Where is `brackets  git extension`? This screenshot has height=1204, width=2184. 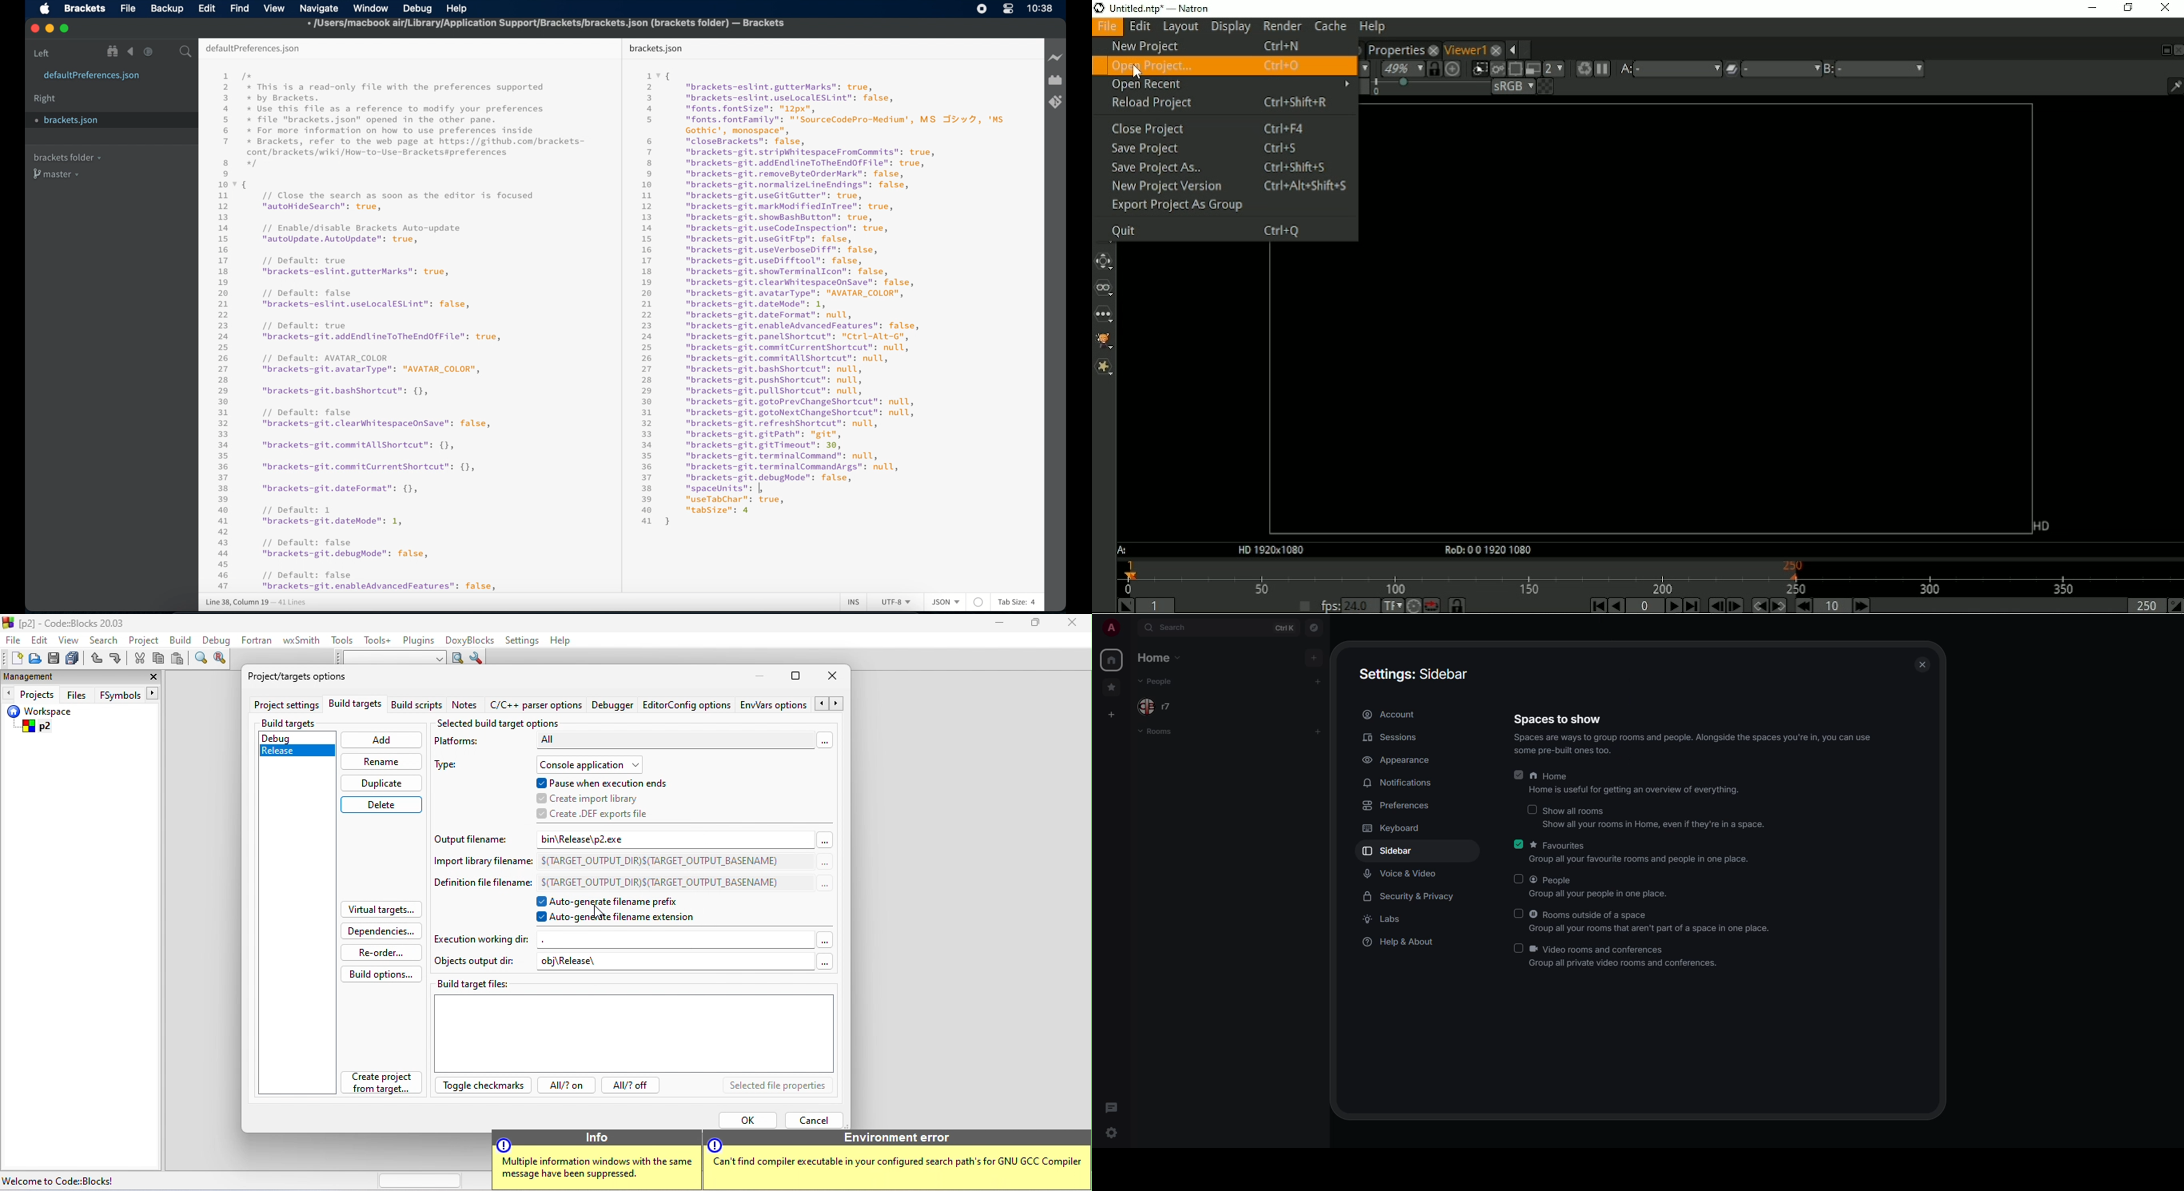
brackets  git extension is located at coordinates (1056, 102).